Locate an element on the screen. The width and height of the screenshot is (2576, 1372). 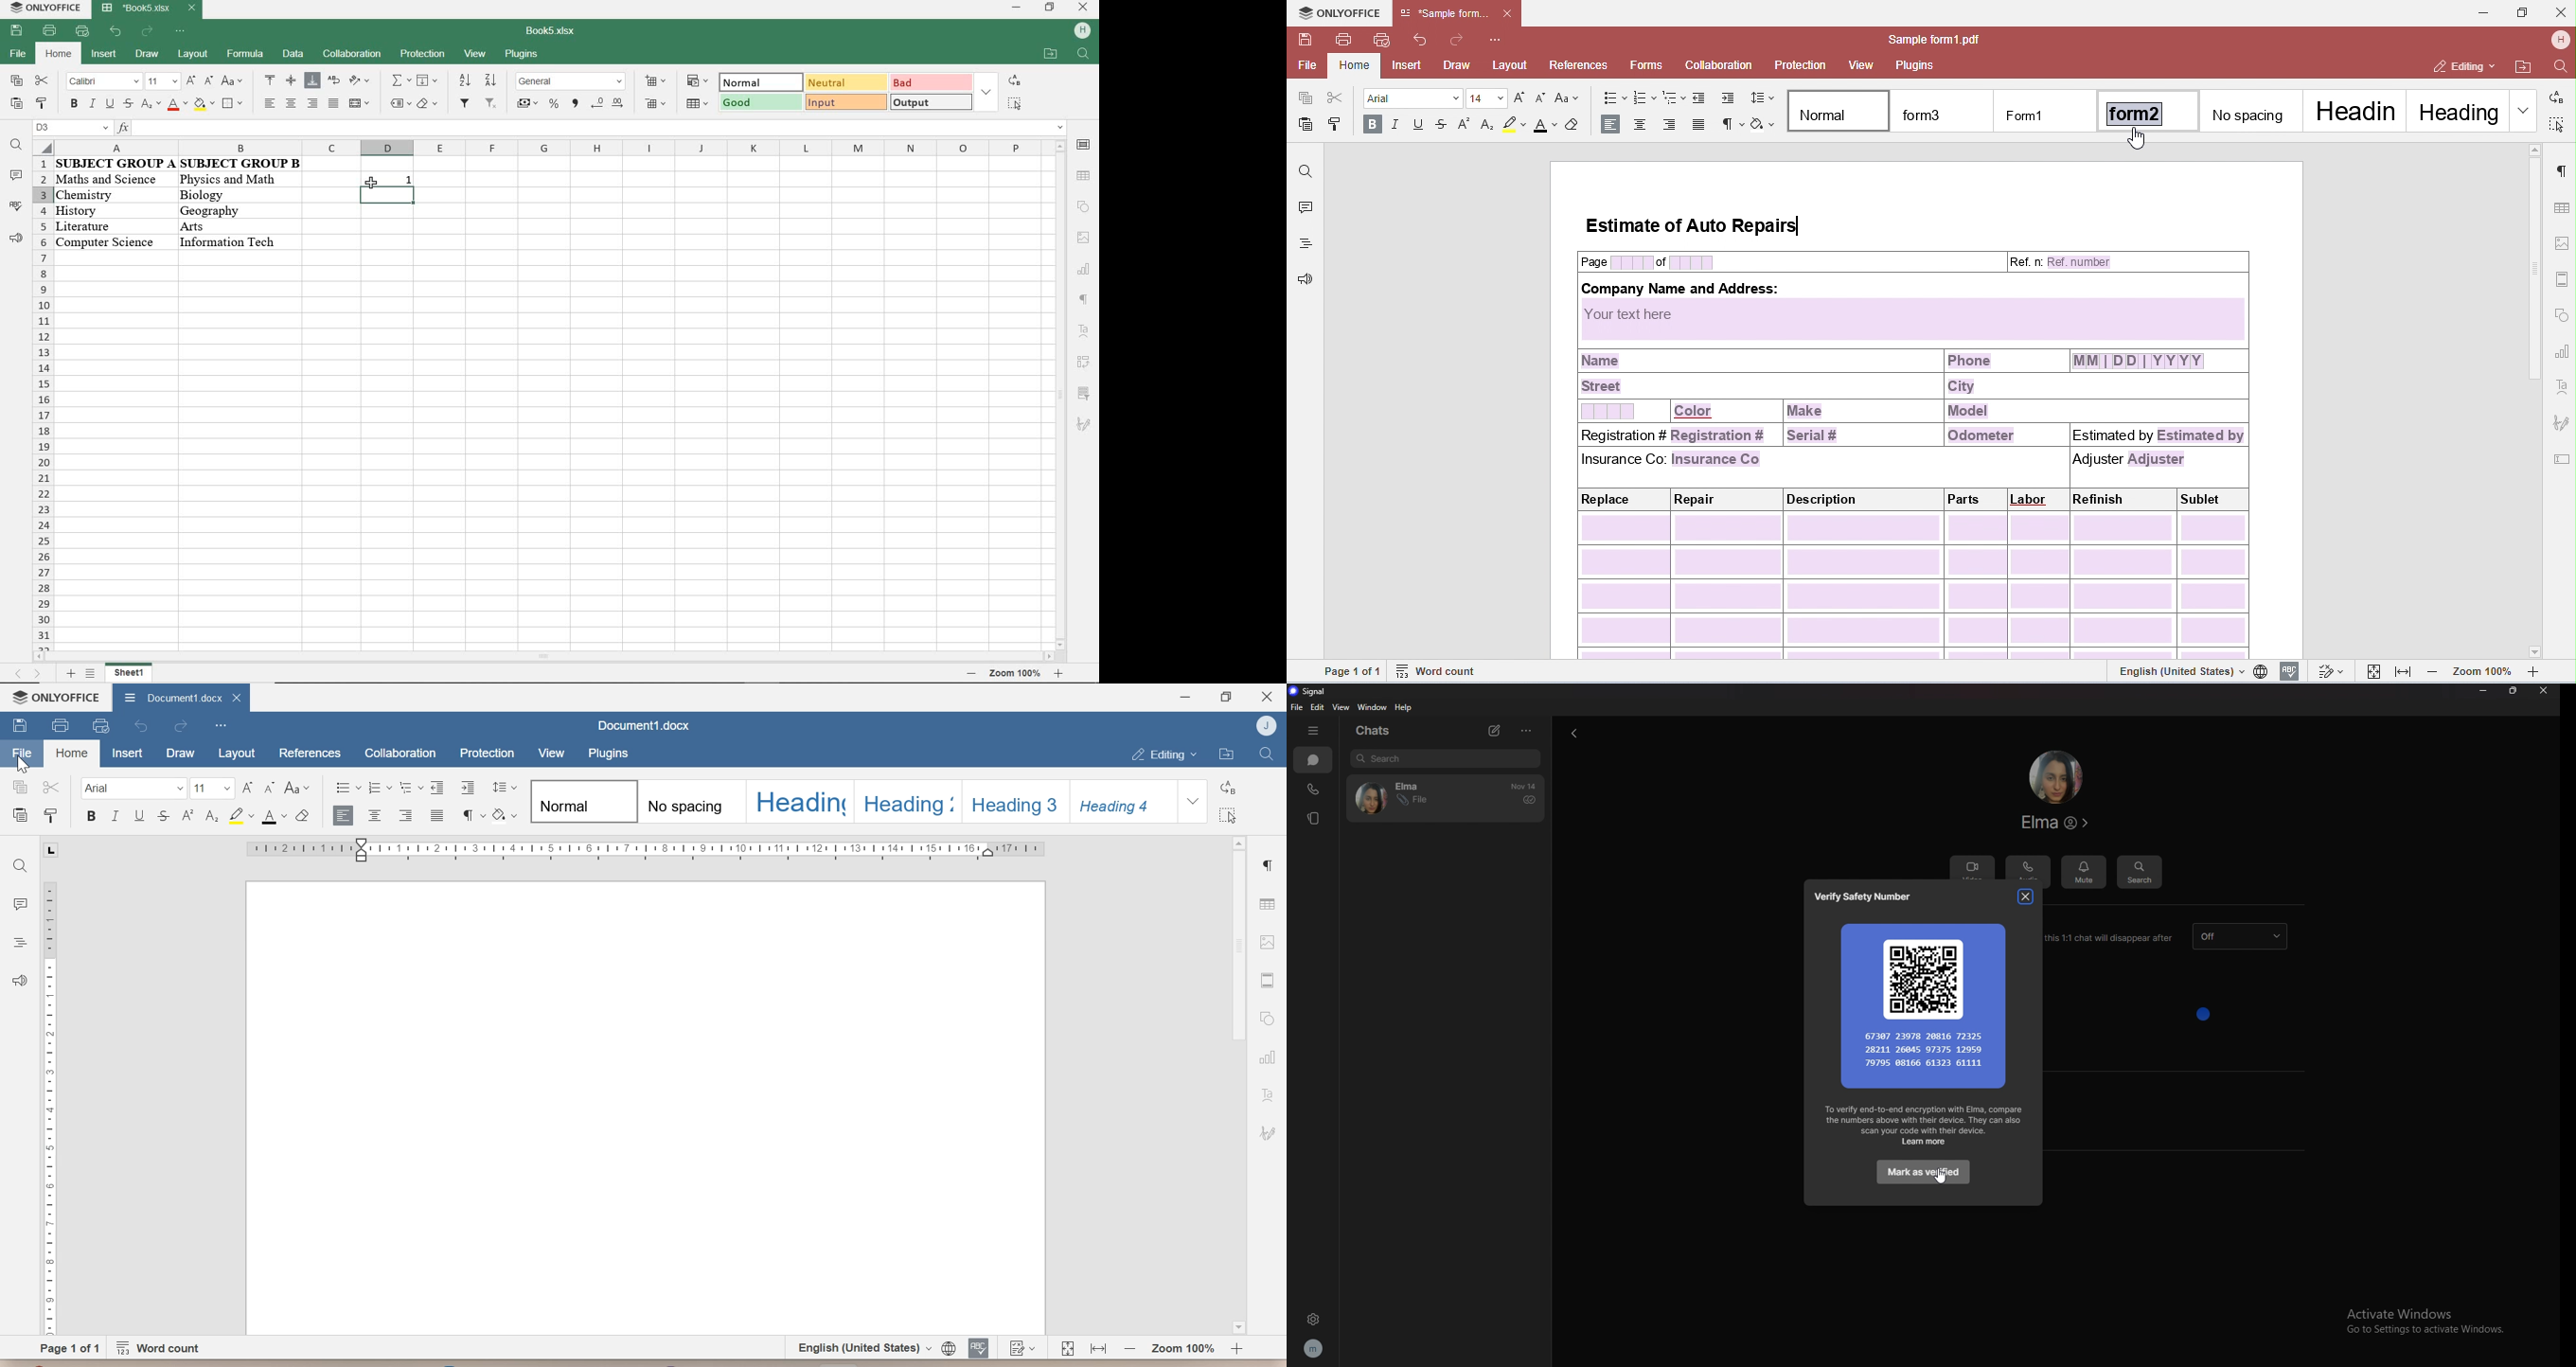
customize quick access toolbar is located at coordinates (181, 31).